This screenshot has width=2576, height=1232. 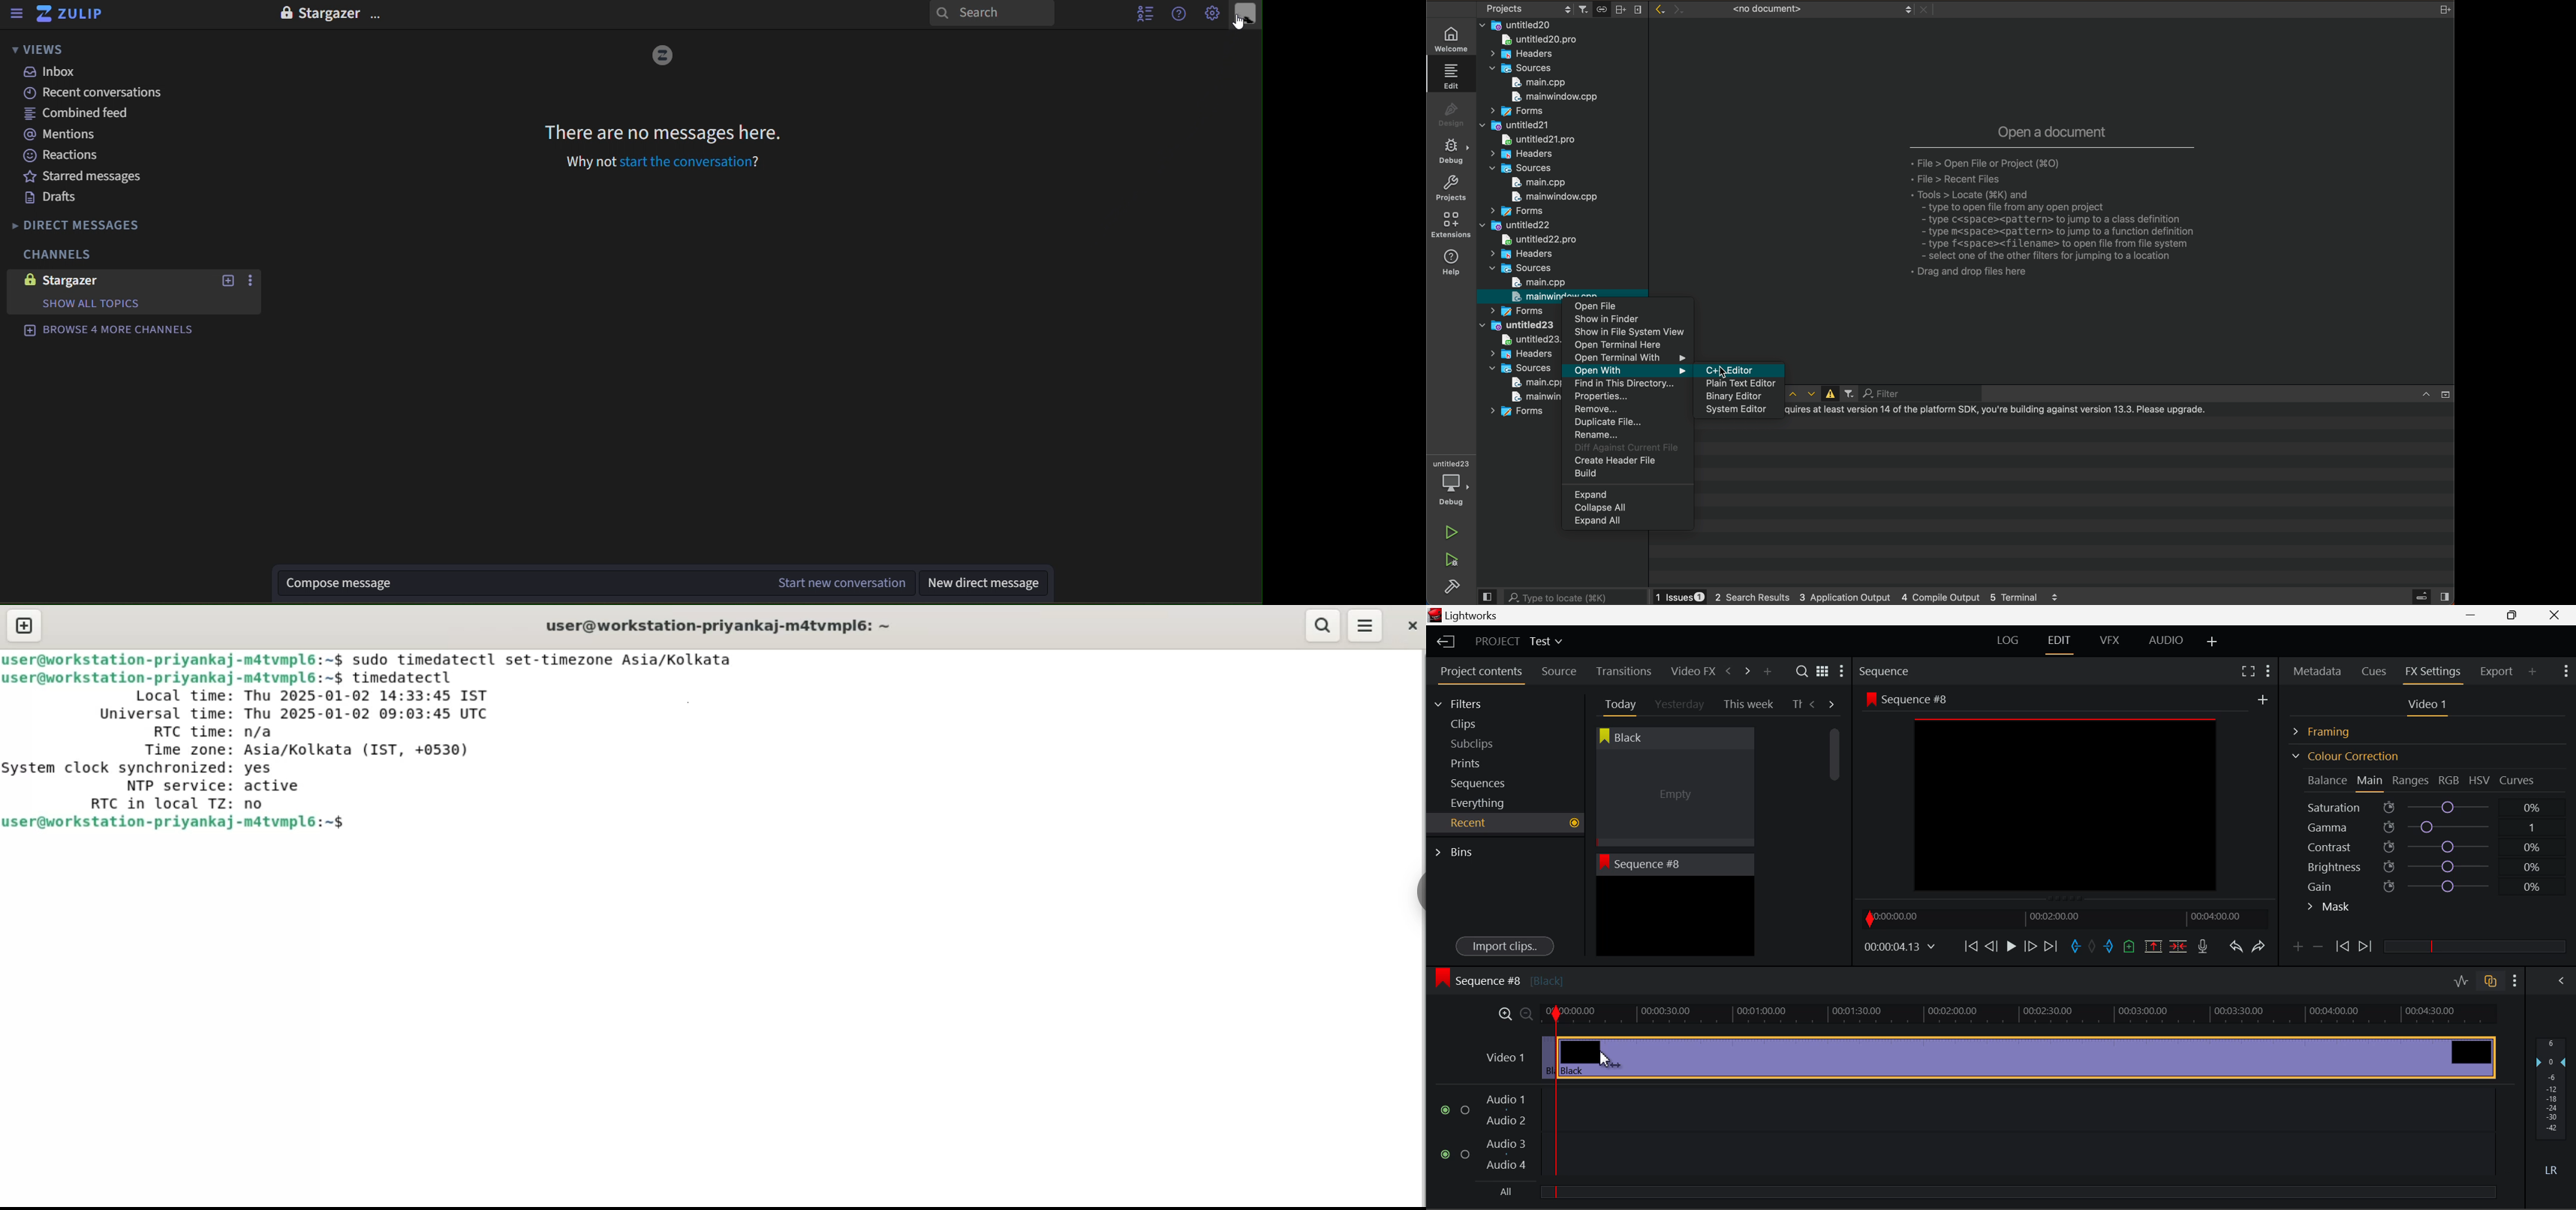 What do you see at coordinates (1628, 384) in the screenshot?
I see `find` at bounding box center [1628, 384].